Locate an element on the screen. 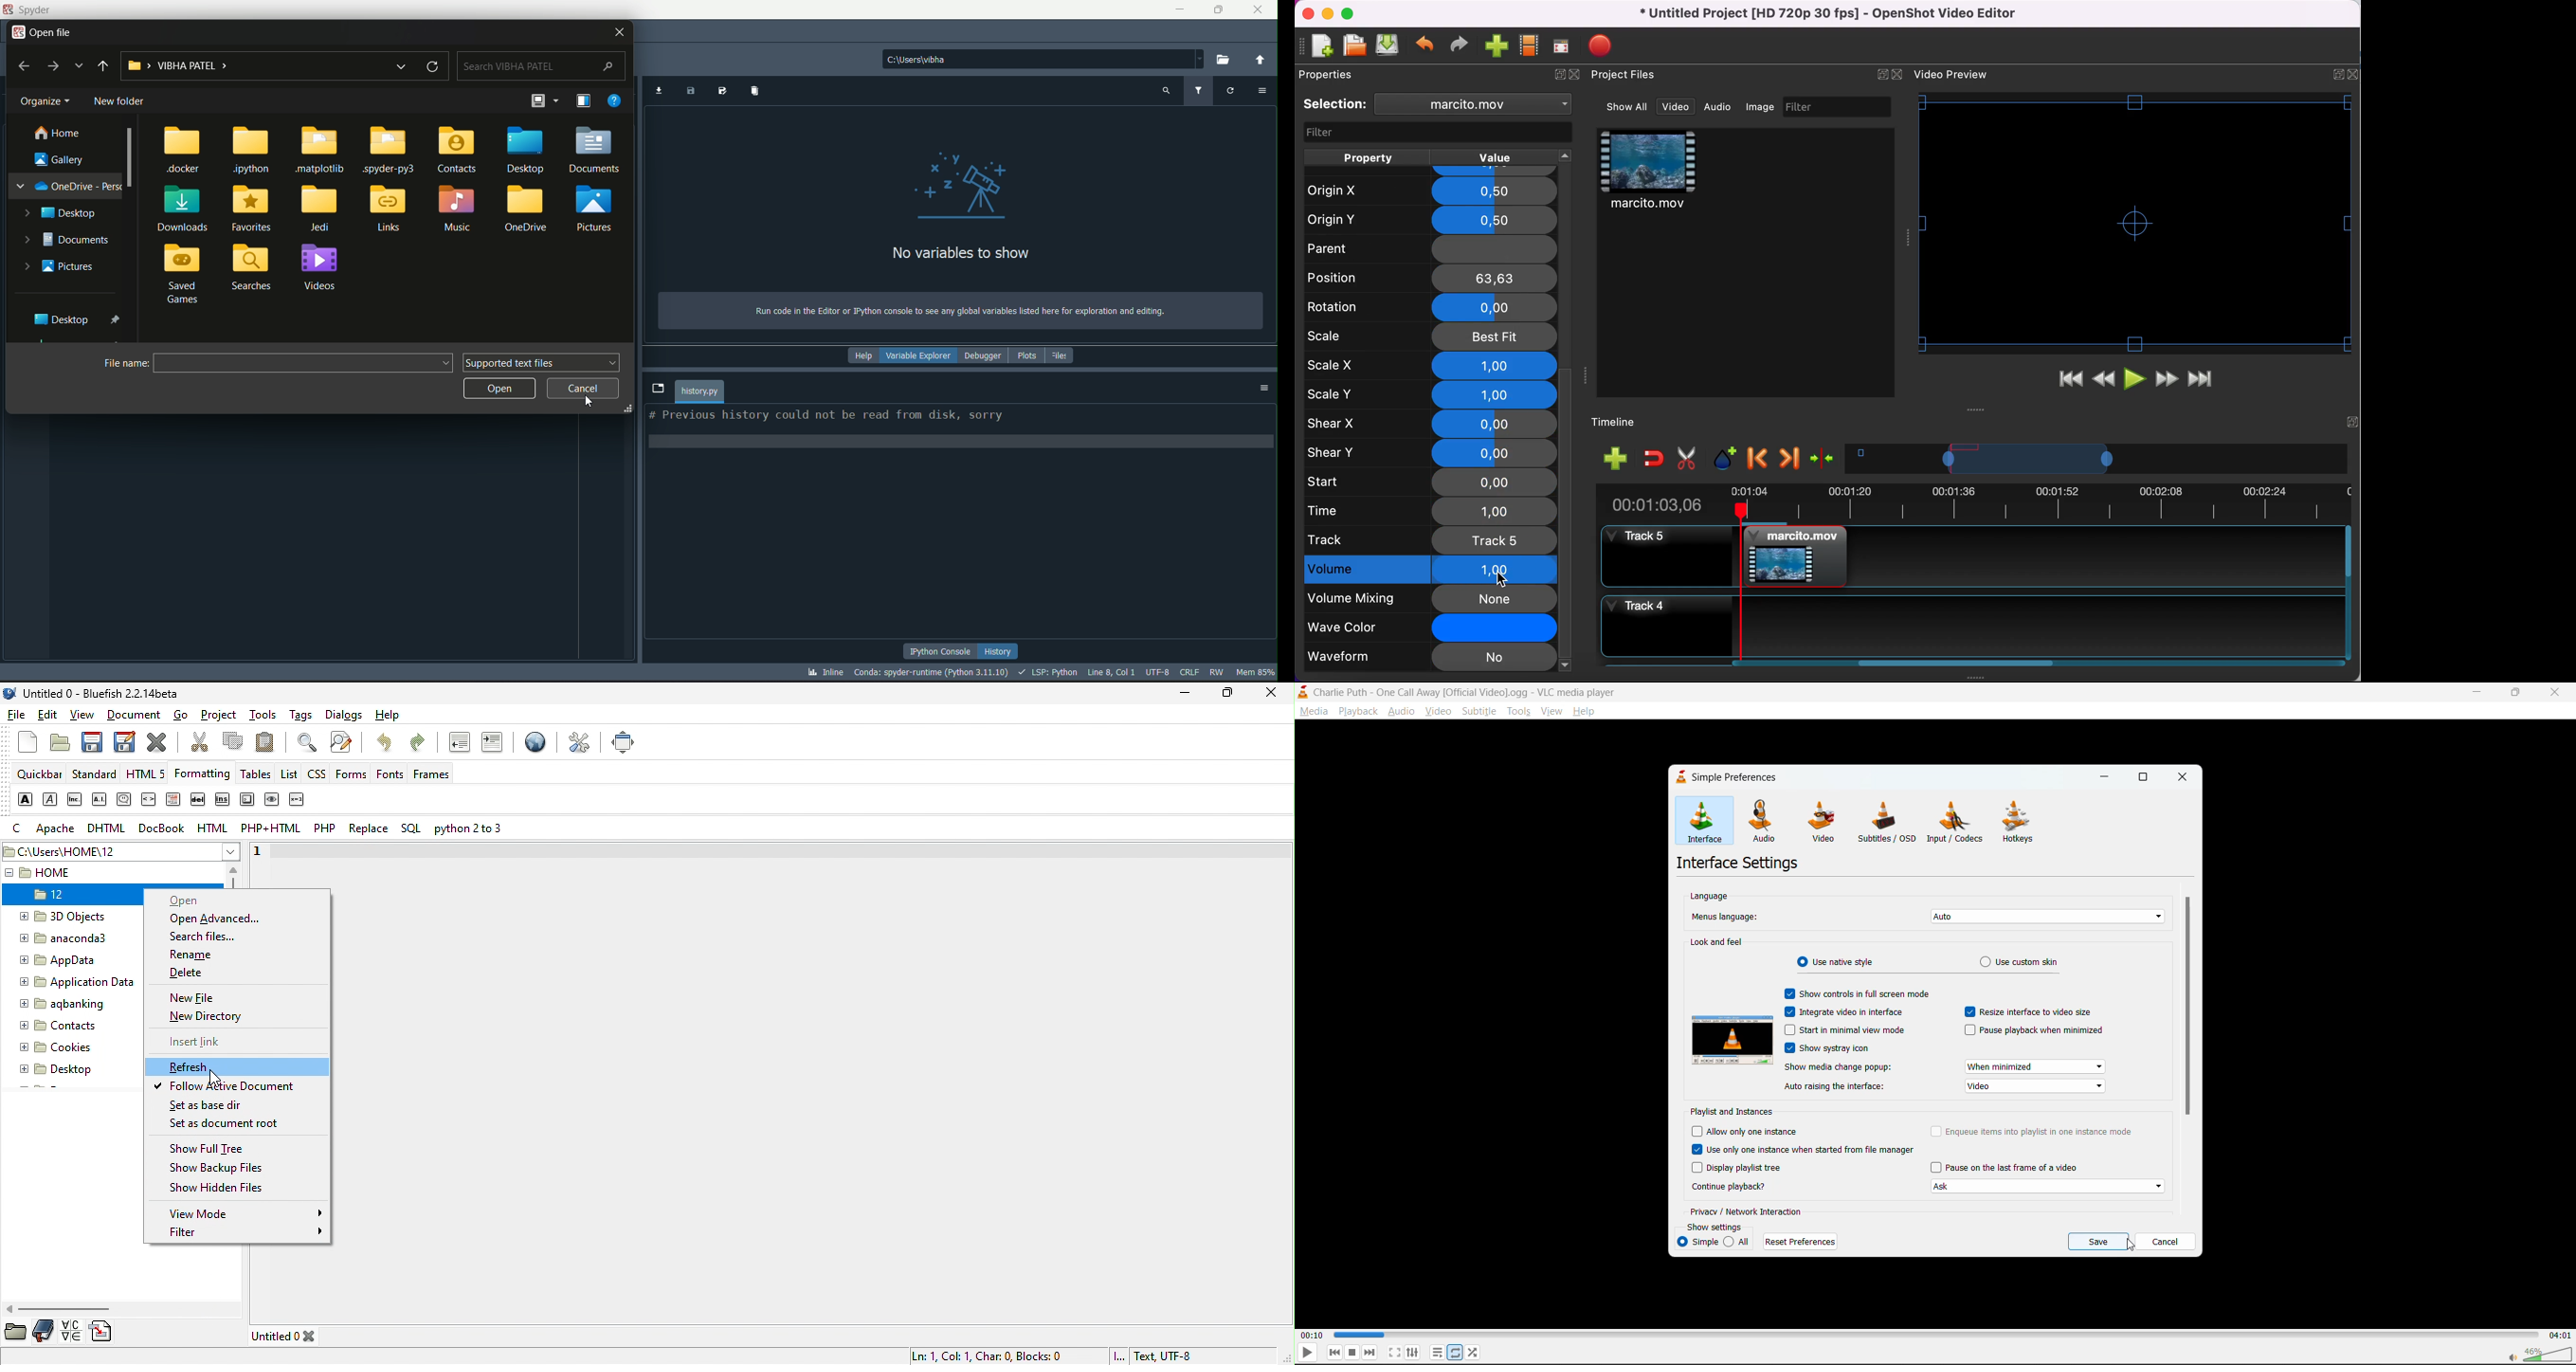  previous is located at coordinates (1334, 1353).